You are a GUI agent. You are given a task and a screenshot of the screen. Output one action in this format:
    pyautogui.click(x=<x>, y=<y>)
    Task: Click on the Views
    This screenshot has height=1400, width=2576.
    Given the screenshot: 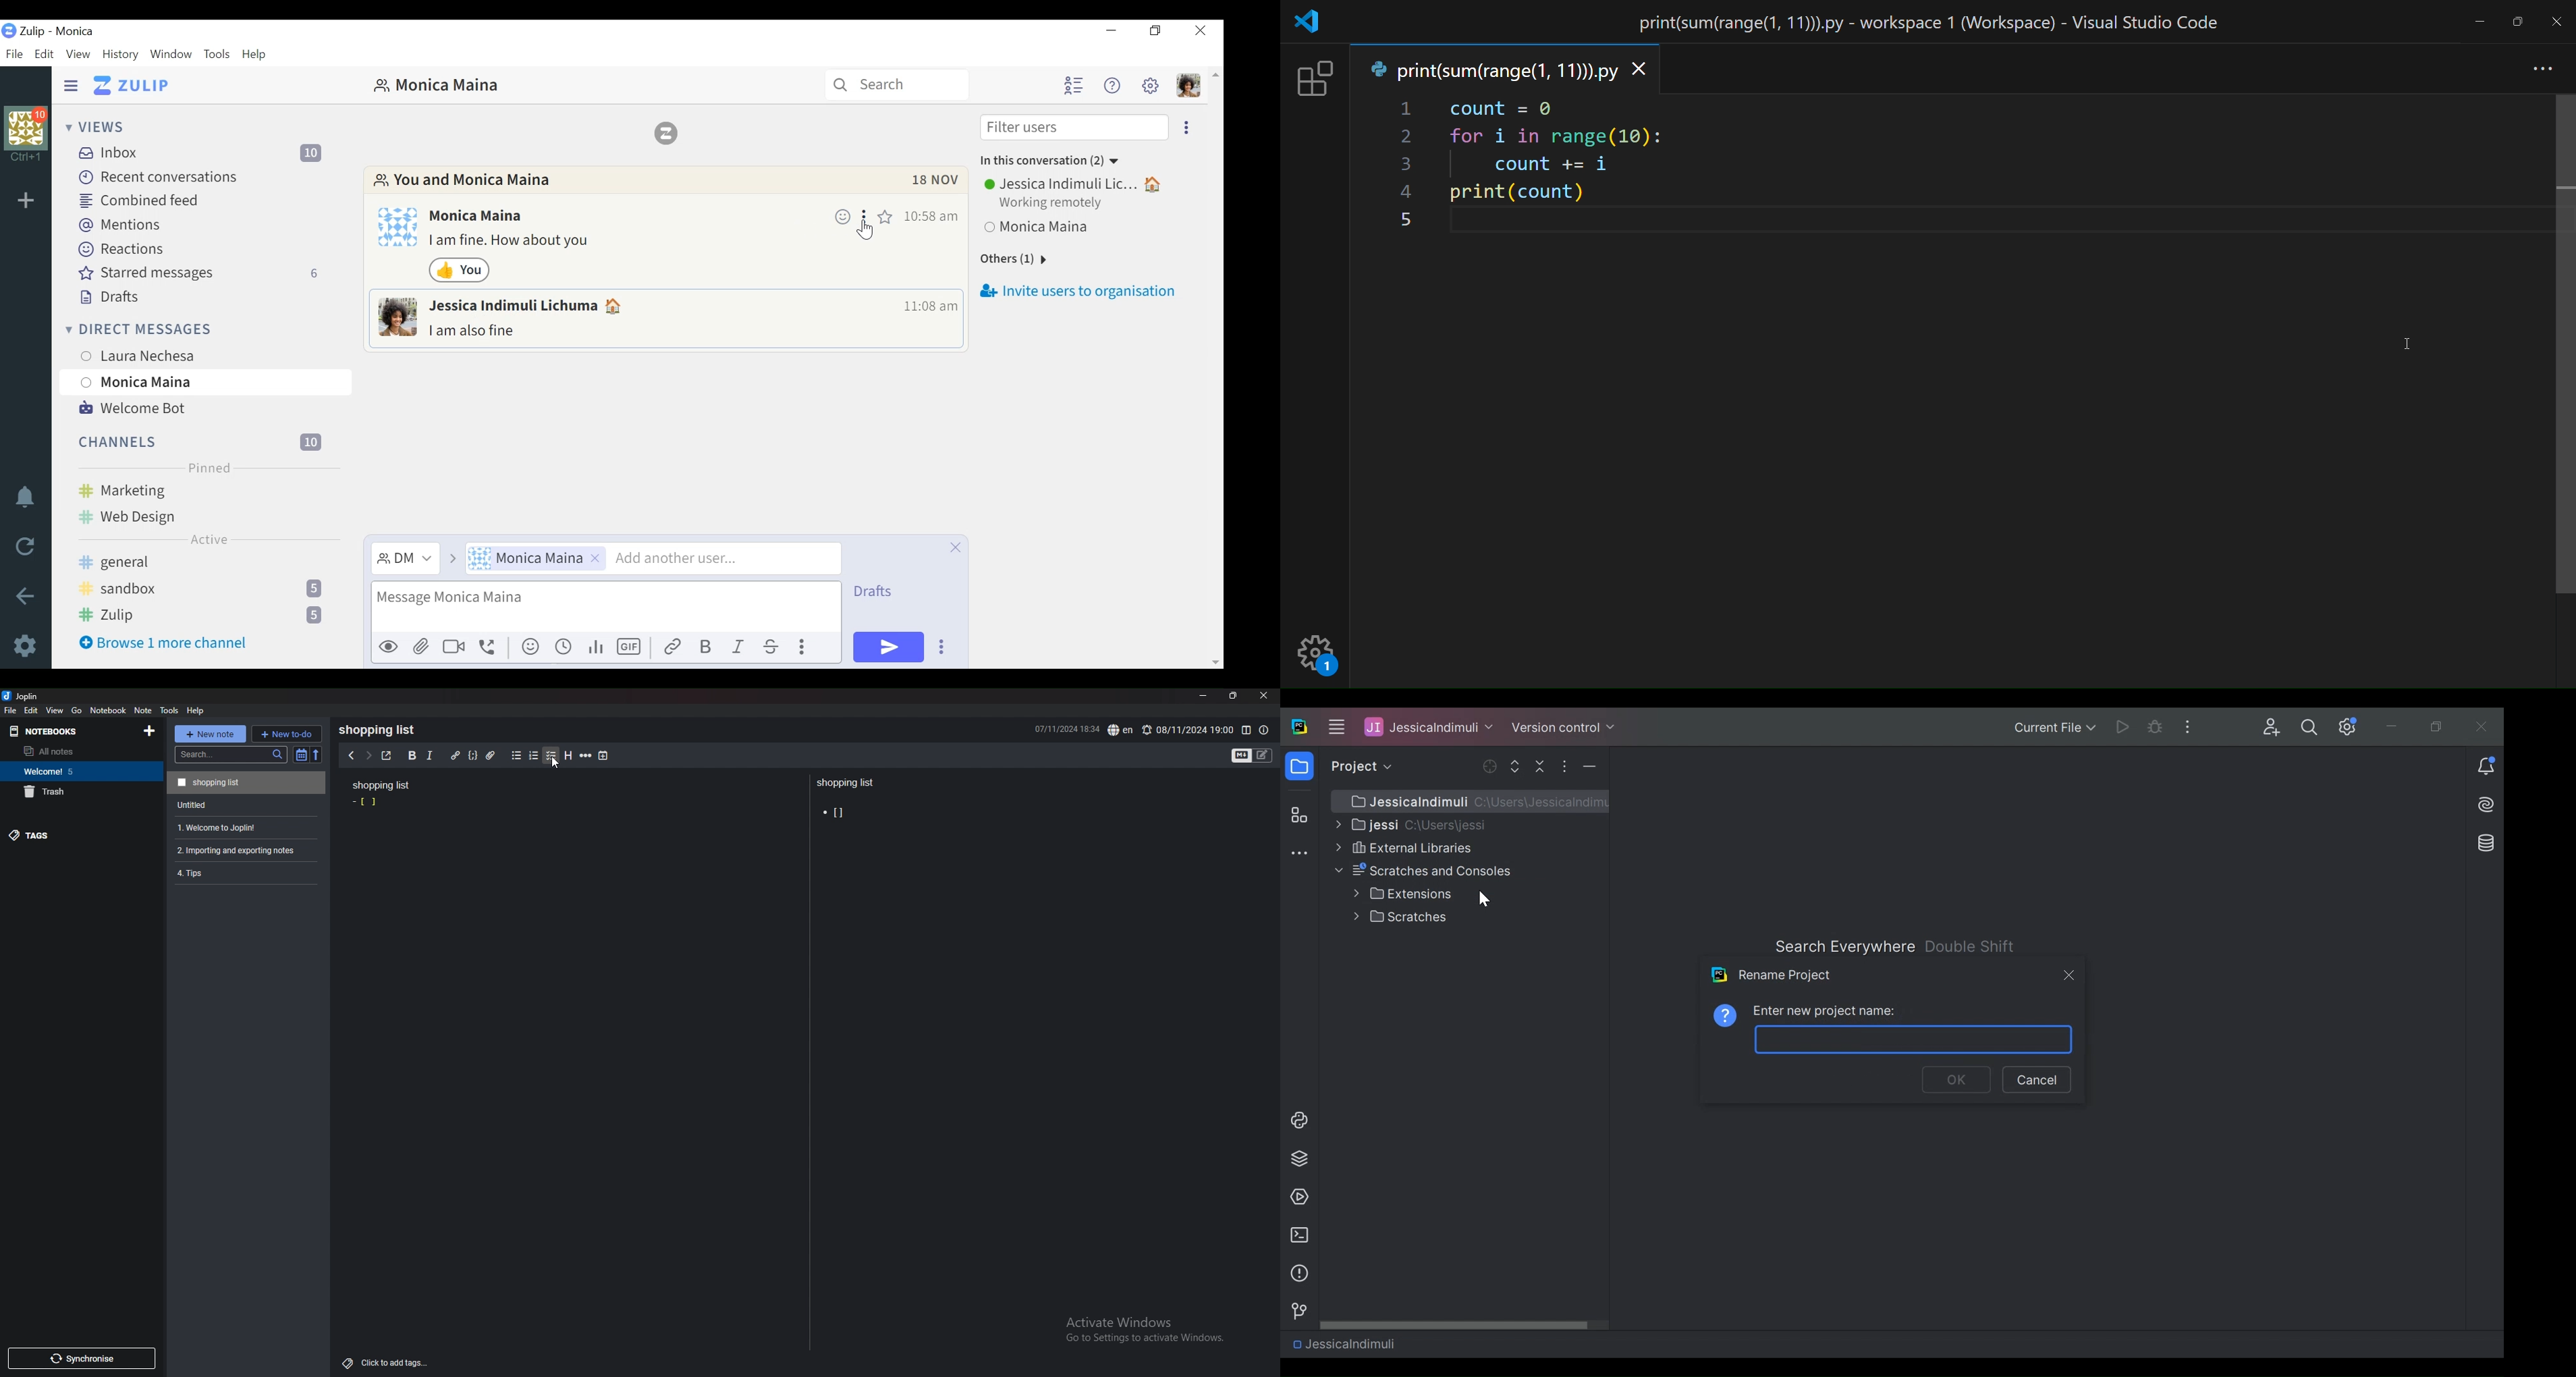 What is the action you would take?
    pyautogui.click(x=98, y=128)
    